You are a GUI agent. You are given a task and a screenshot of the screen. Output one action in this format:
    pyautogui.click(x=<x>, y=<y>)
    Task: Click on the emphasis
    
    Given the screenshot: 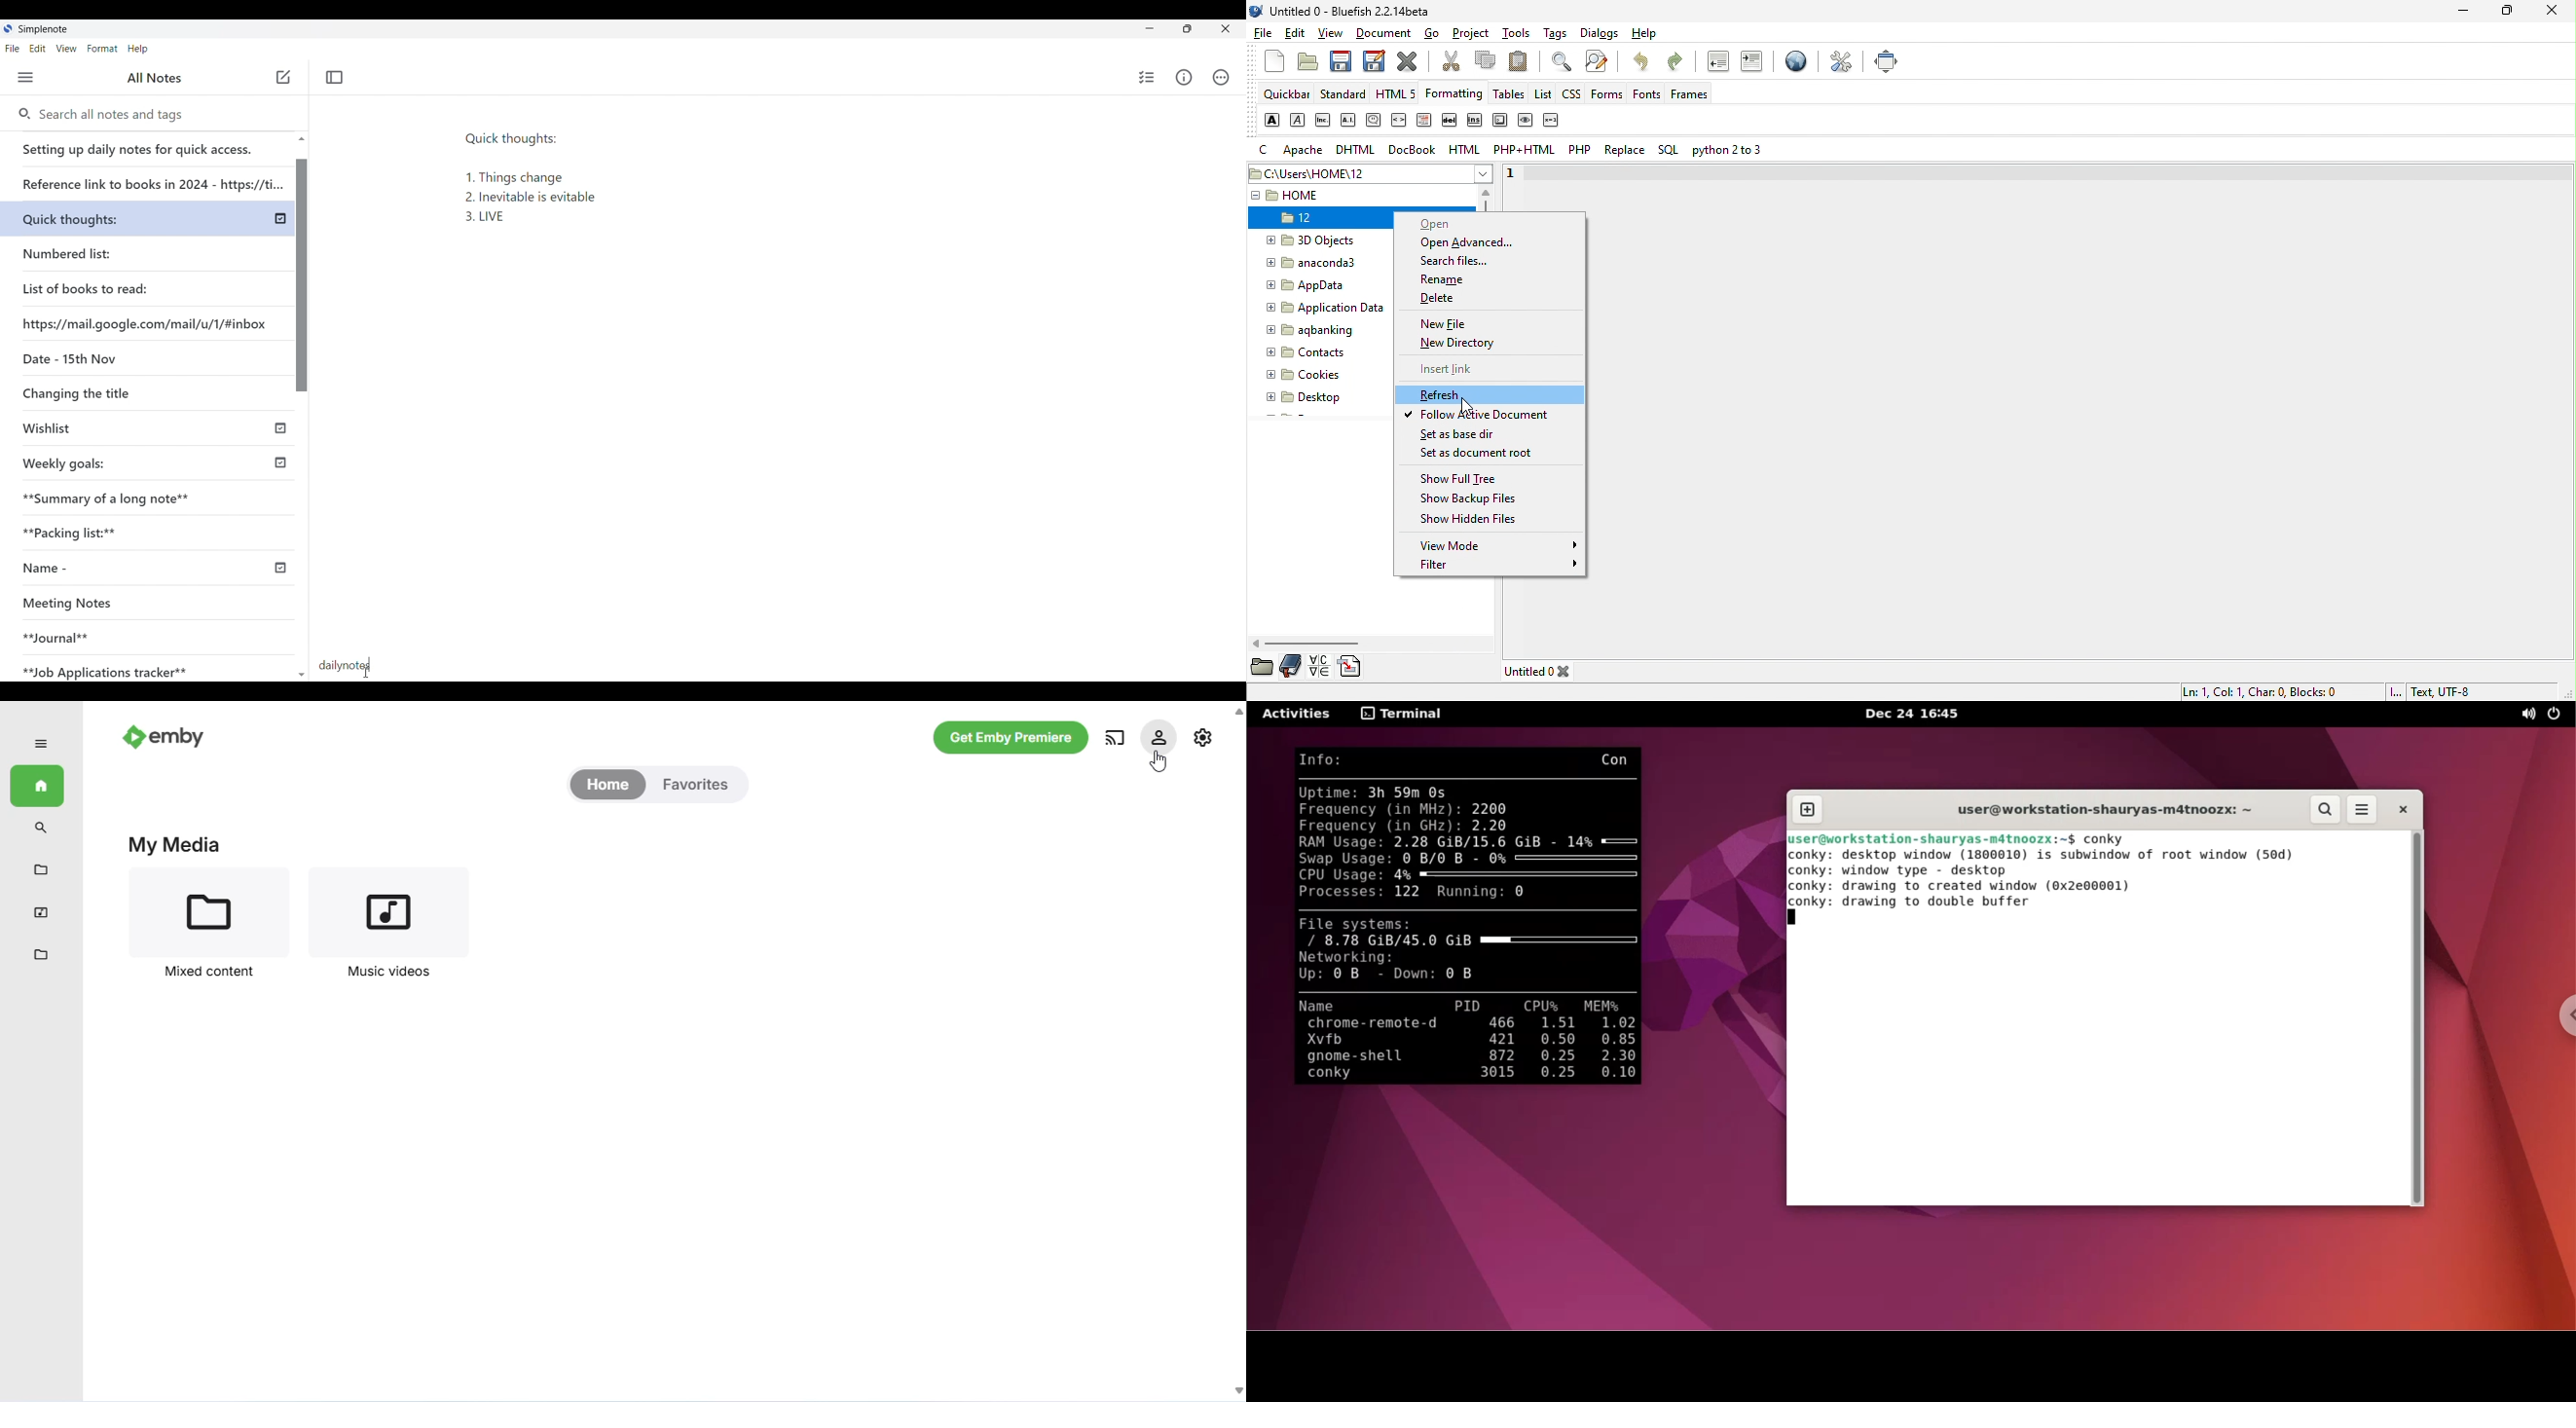 What is the action you would take?
    pyautogui.click(x=1298, y=121)
    